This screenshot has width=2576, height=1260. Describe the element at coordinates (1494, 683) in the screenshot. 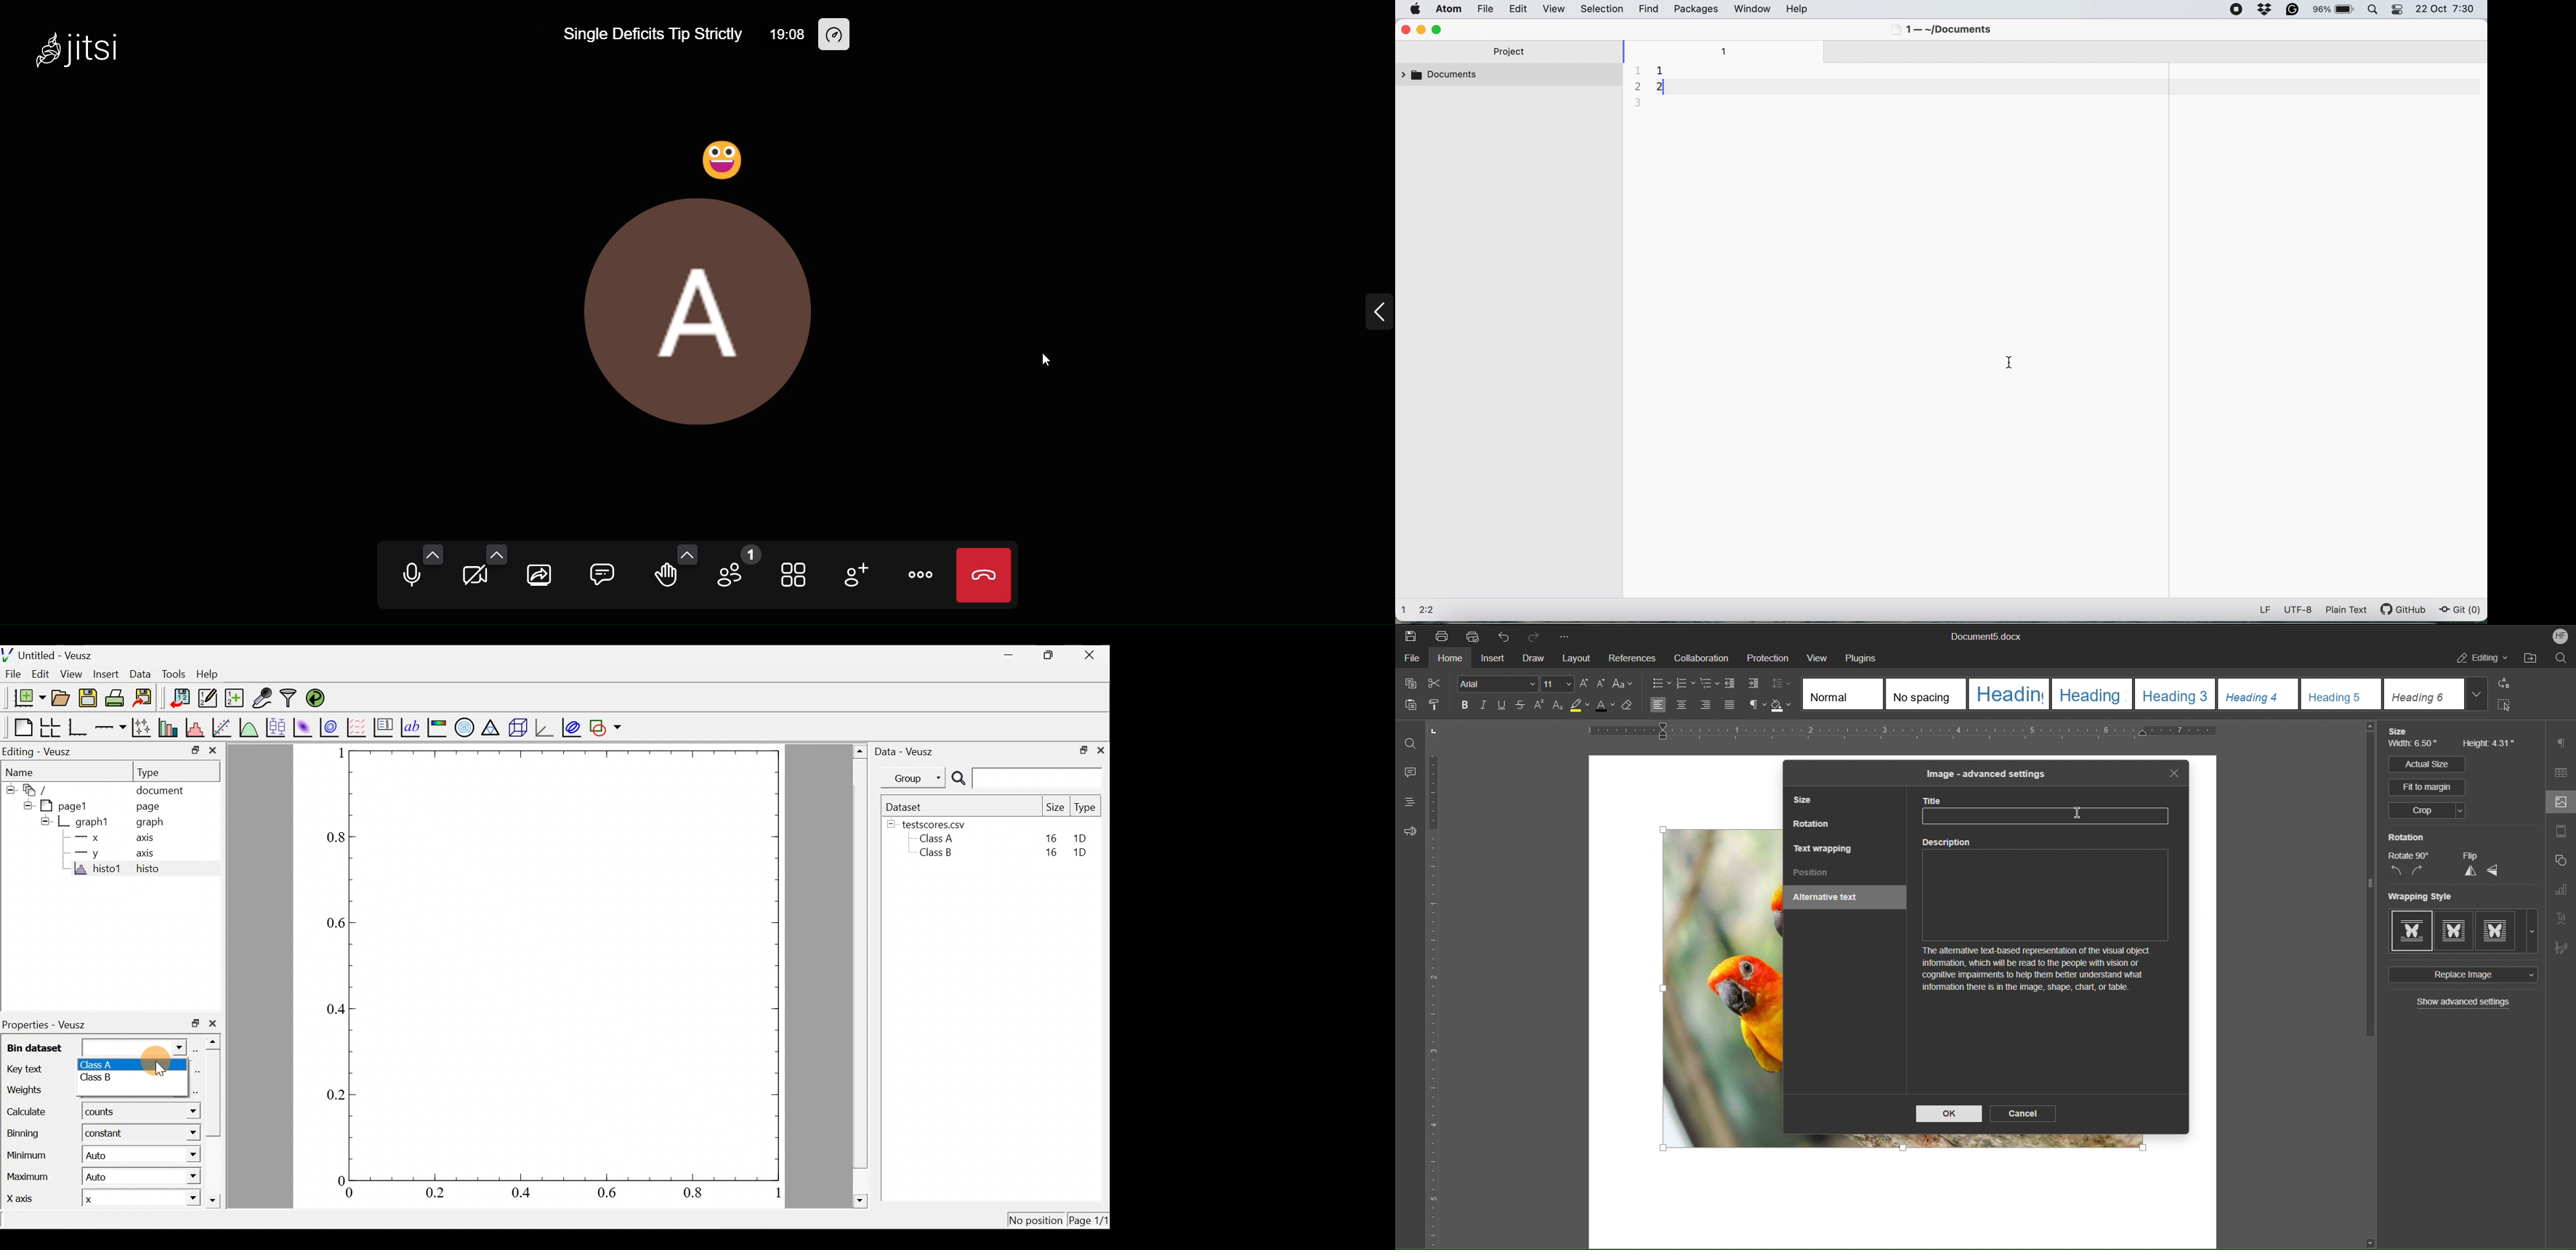

I see `Font` at that location.